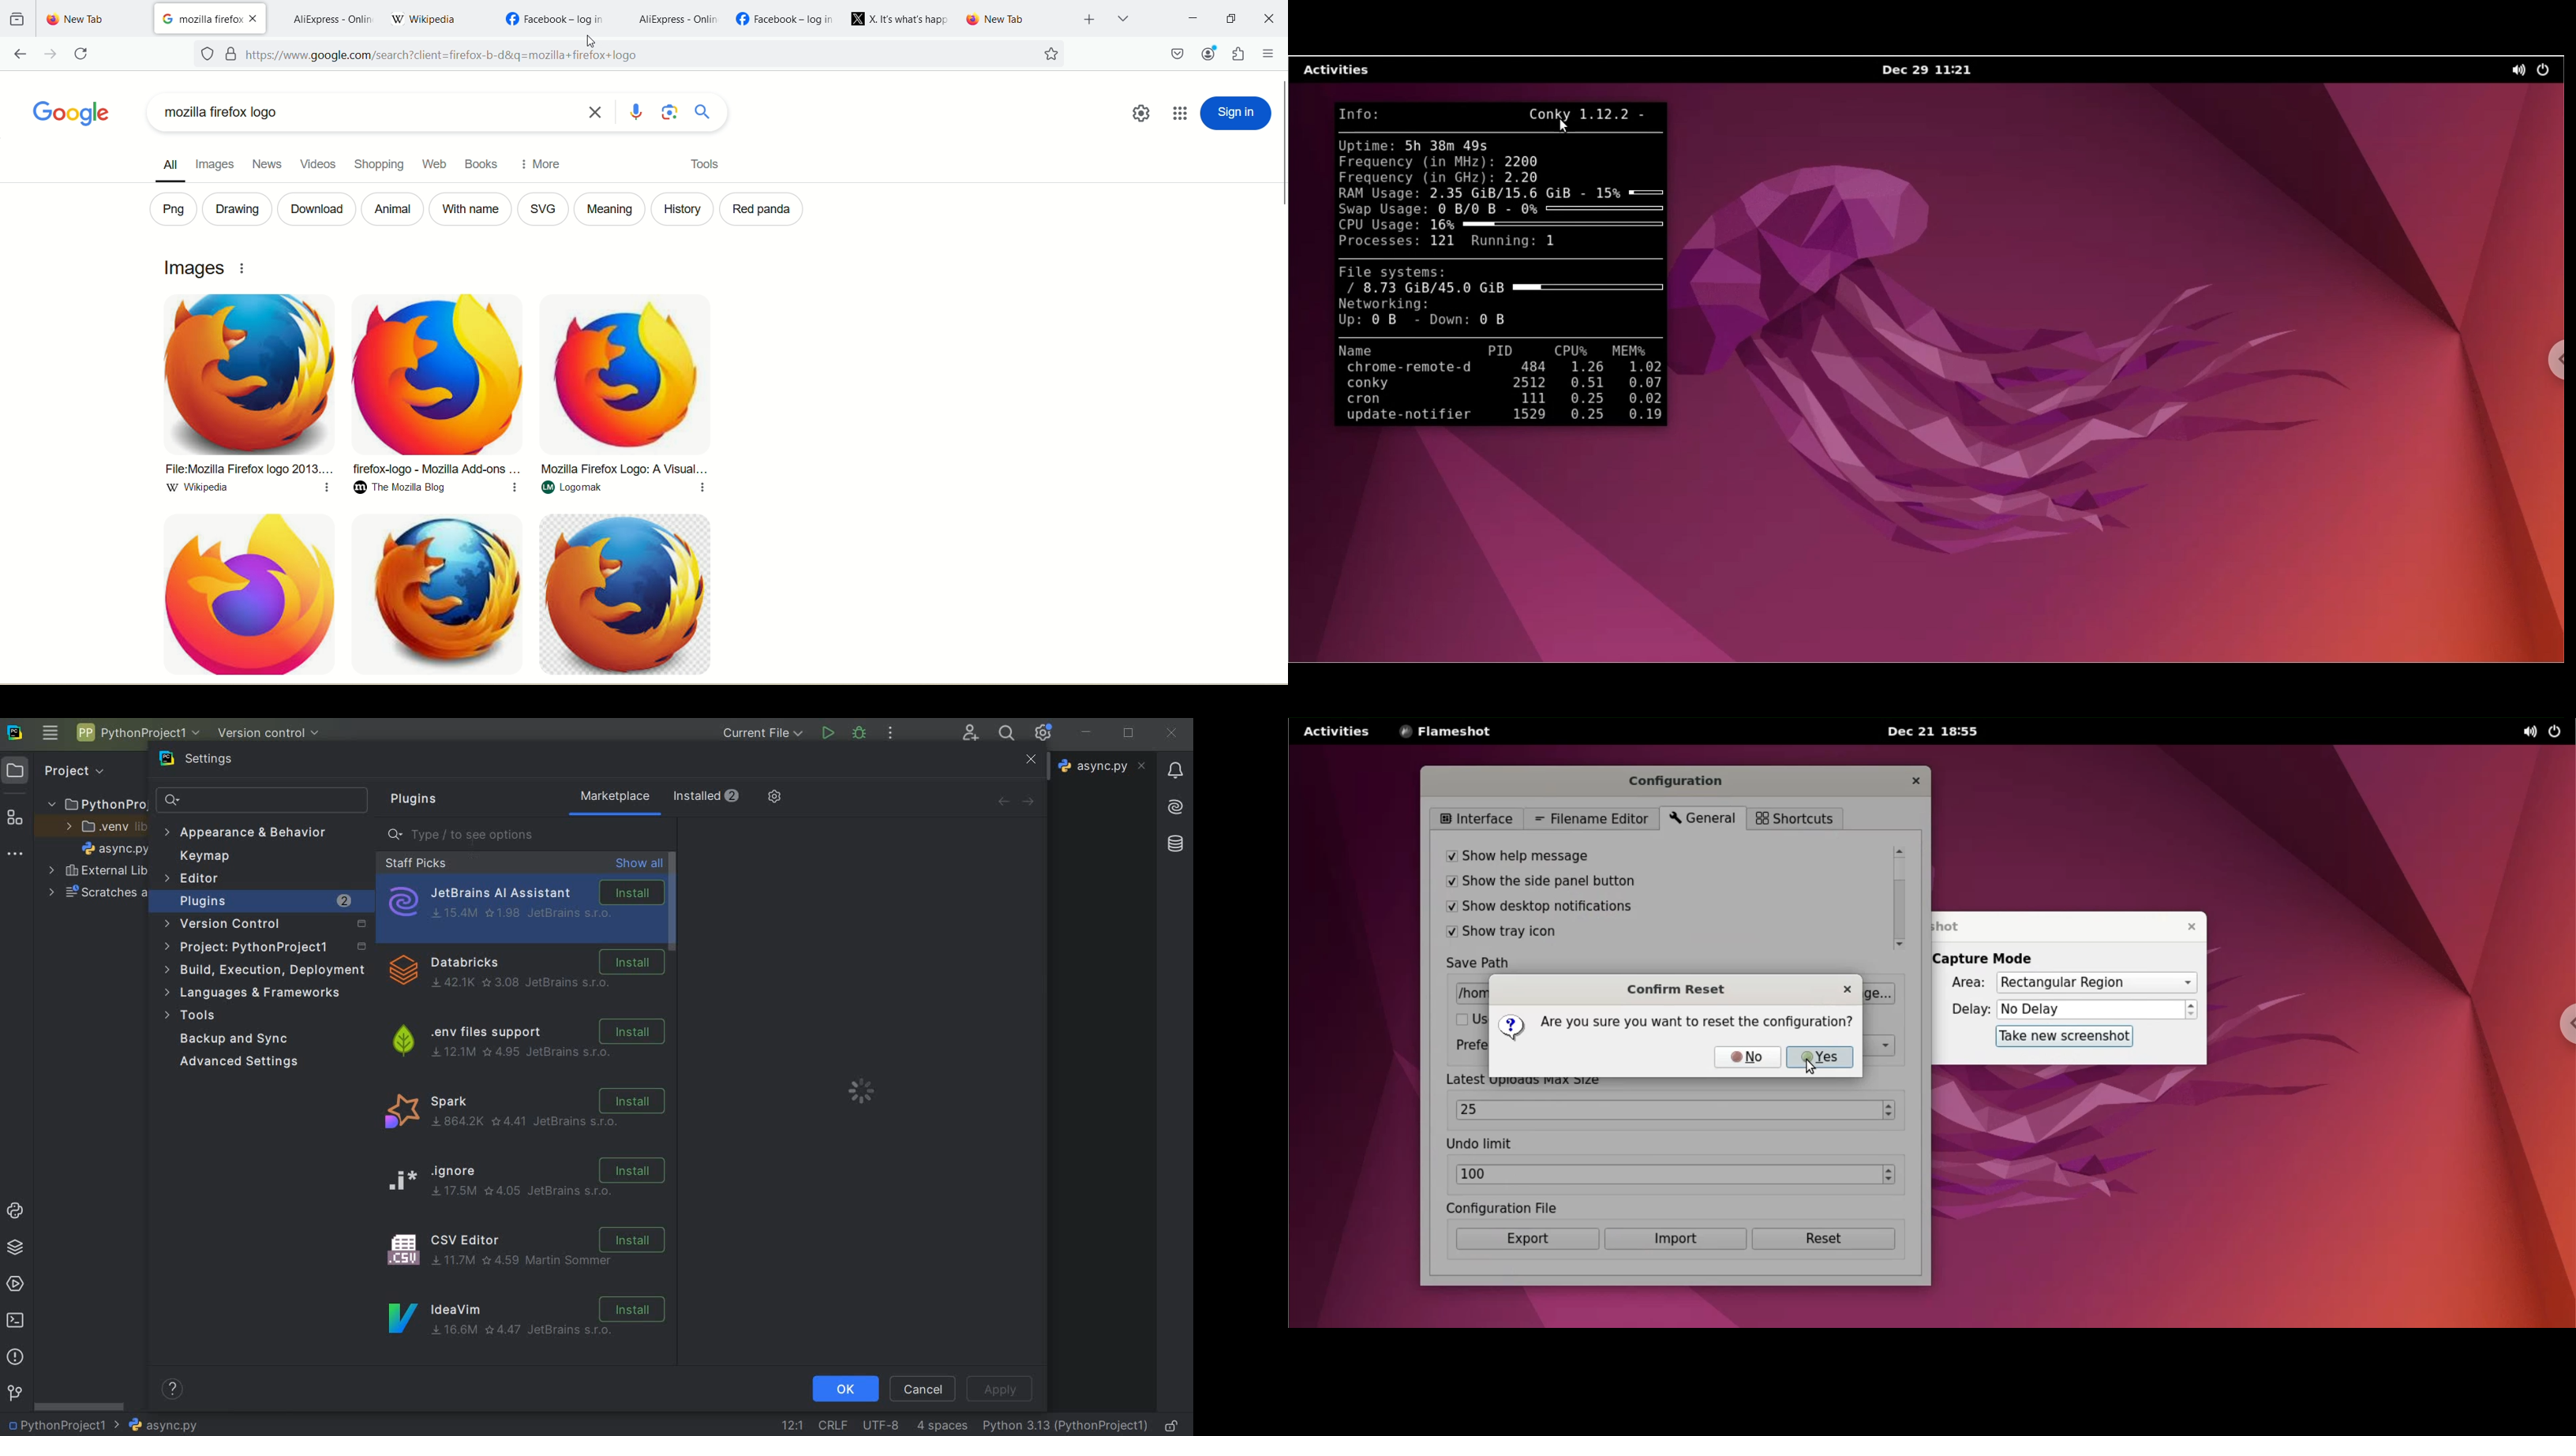 The image size is (2576, 1456). I want to click on search everywhere, so click(1008, 733).